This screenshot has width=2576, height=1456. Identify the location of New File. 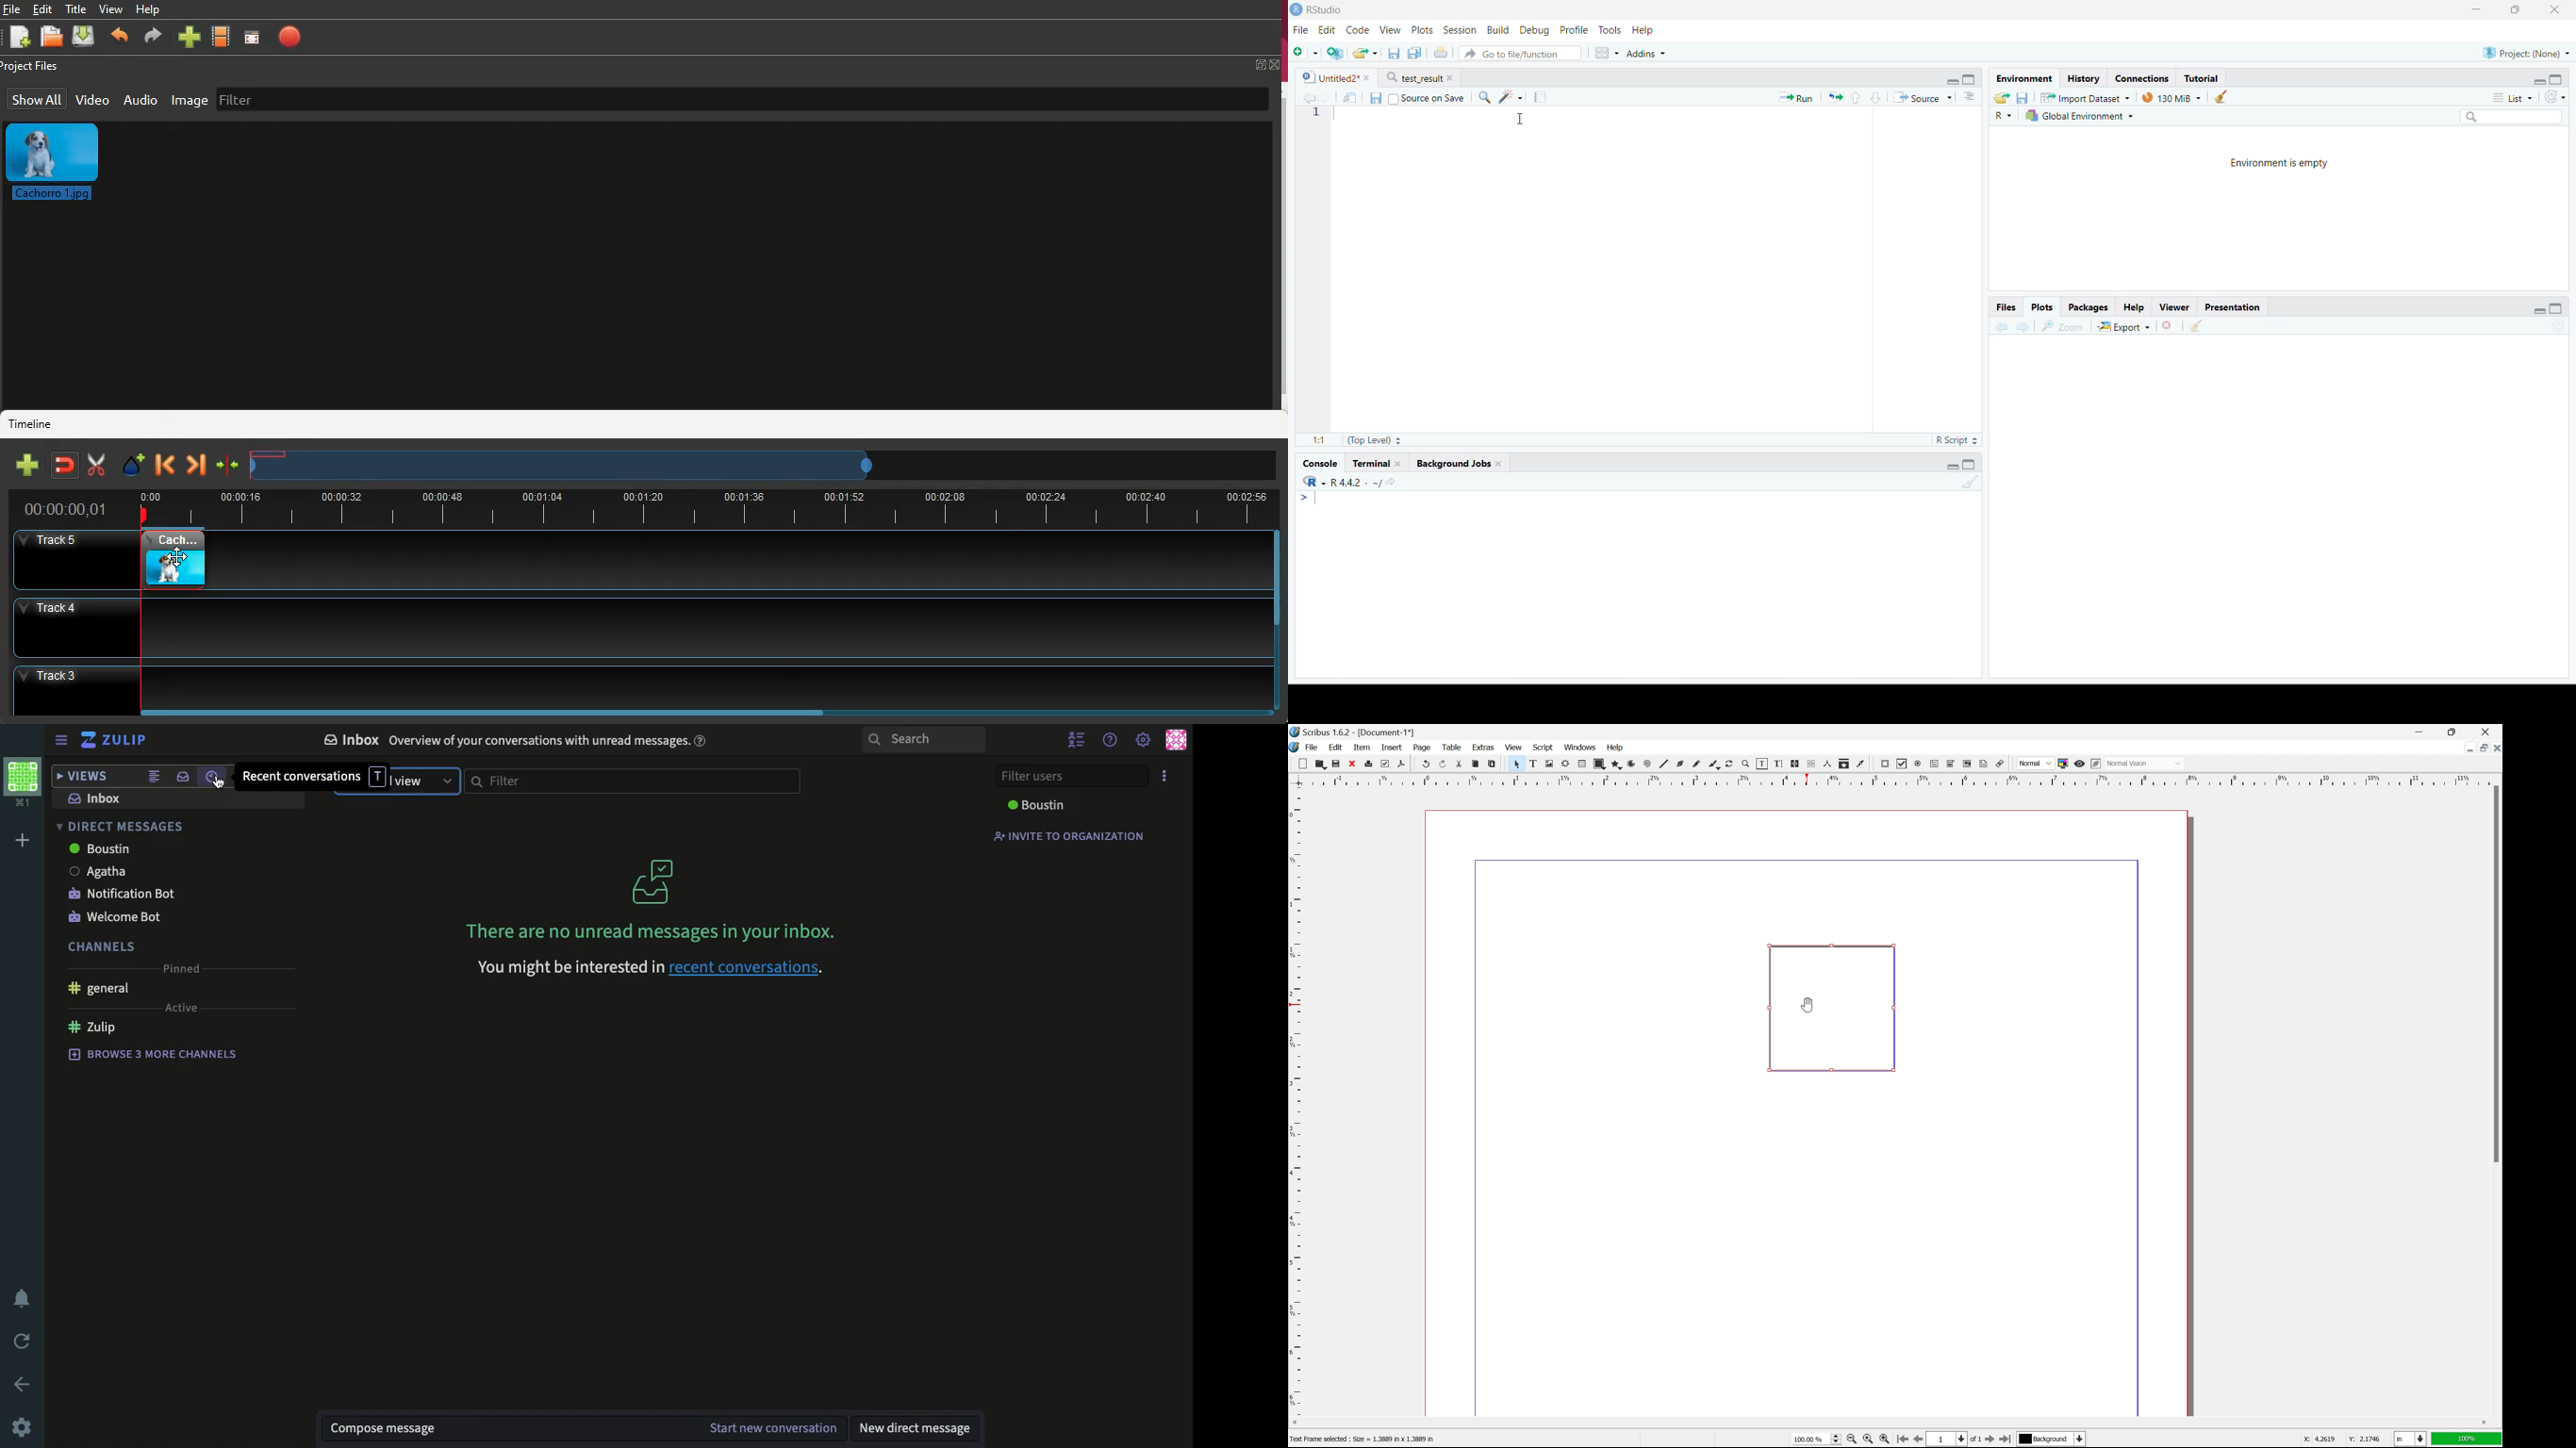
(1306, 52).